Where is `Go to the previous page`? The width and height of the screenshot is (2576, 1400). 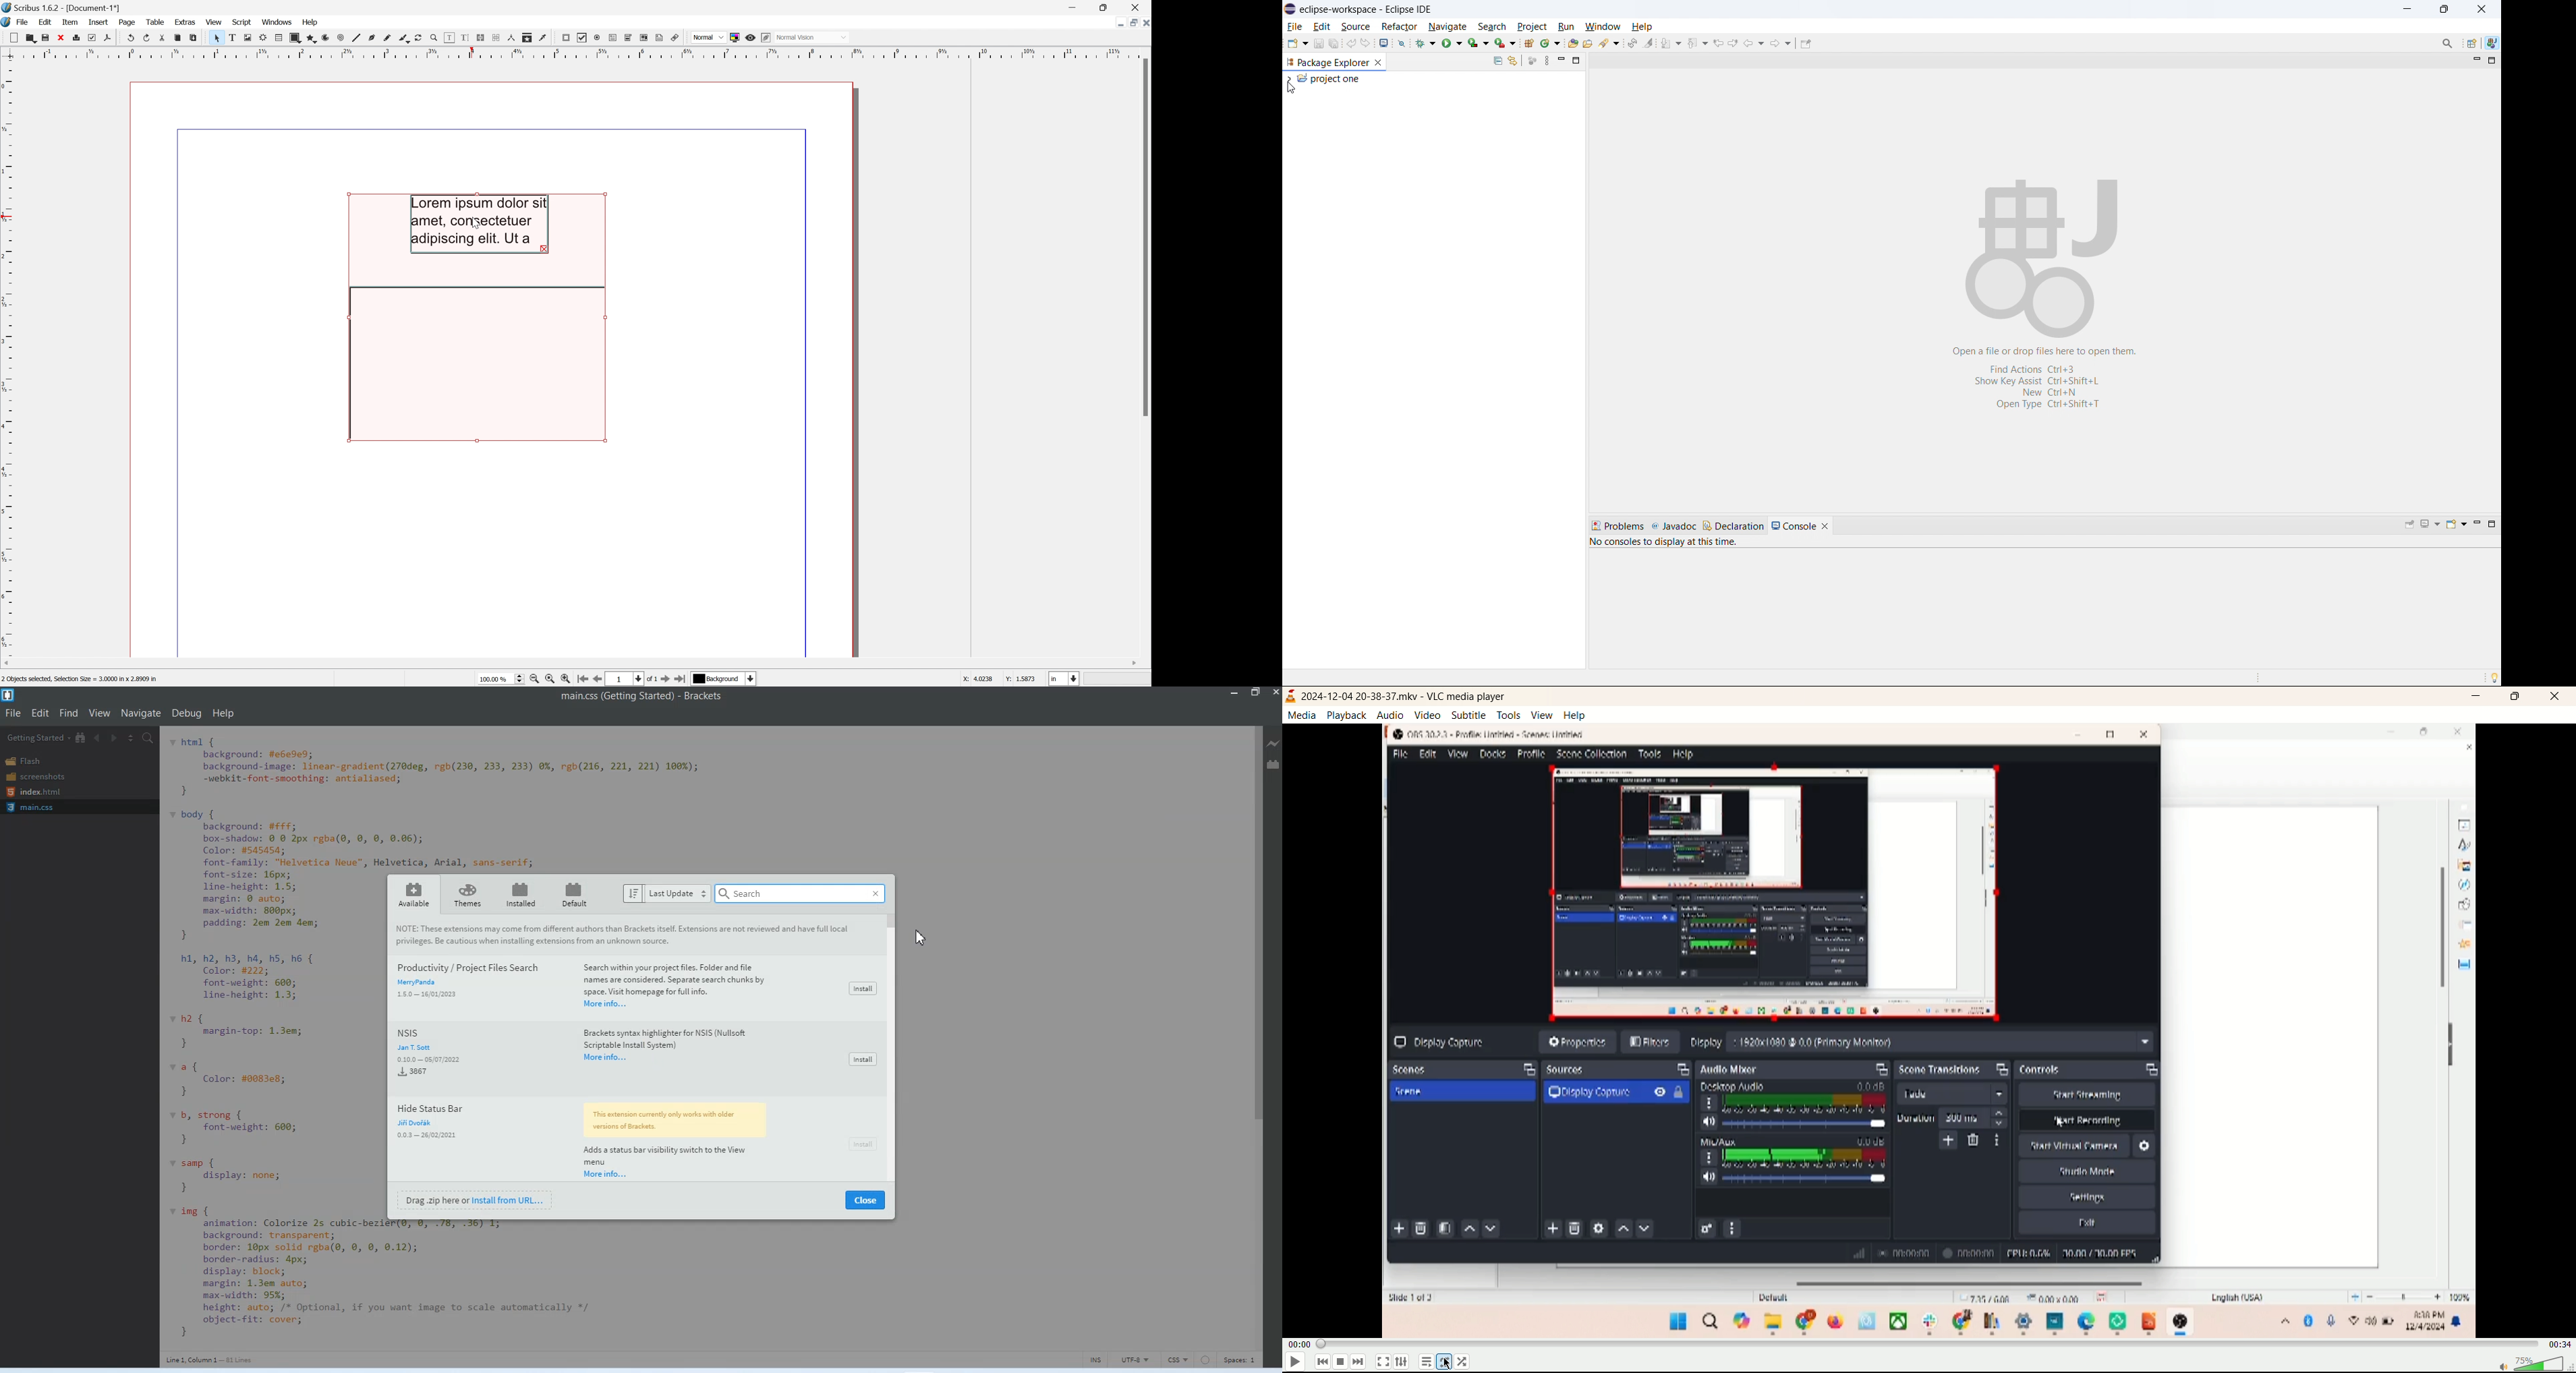
Go to the previous page is located at coordinates (600, 679).